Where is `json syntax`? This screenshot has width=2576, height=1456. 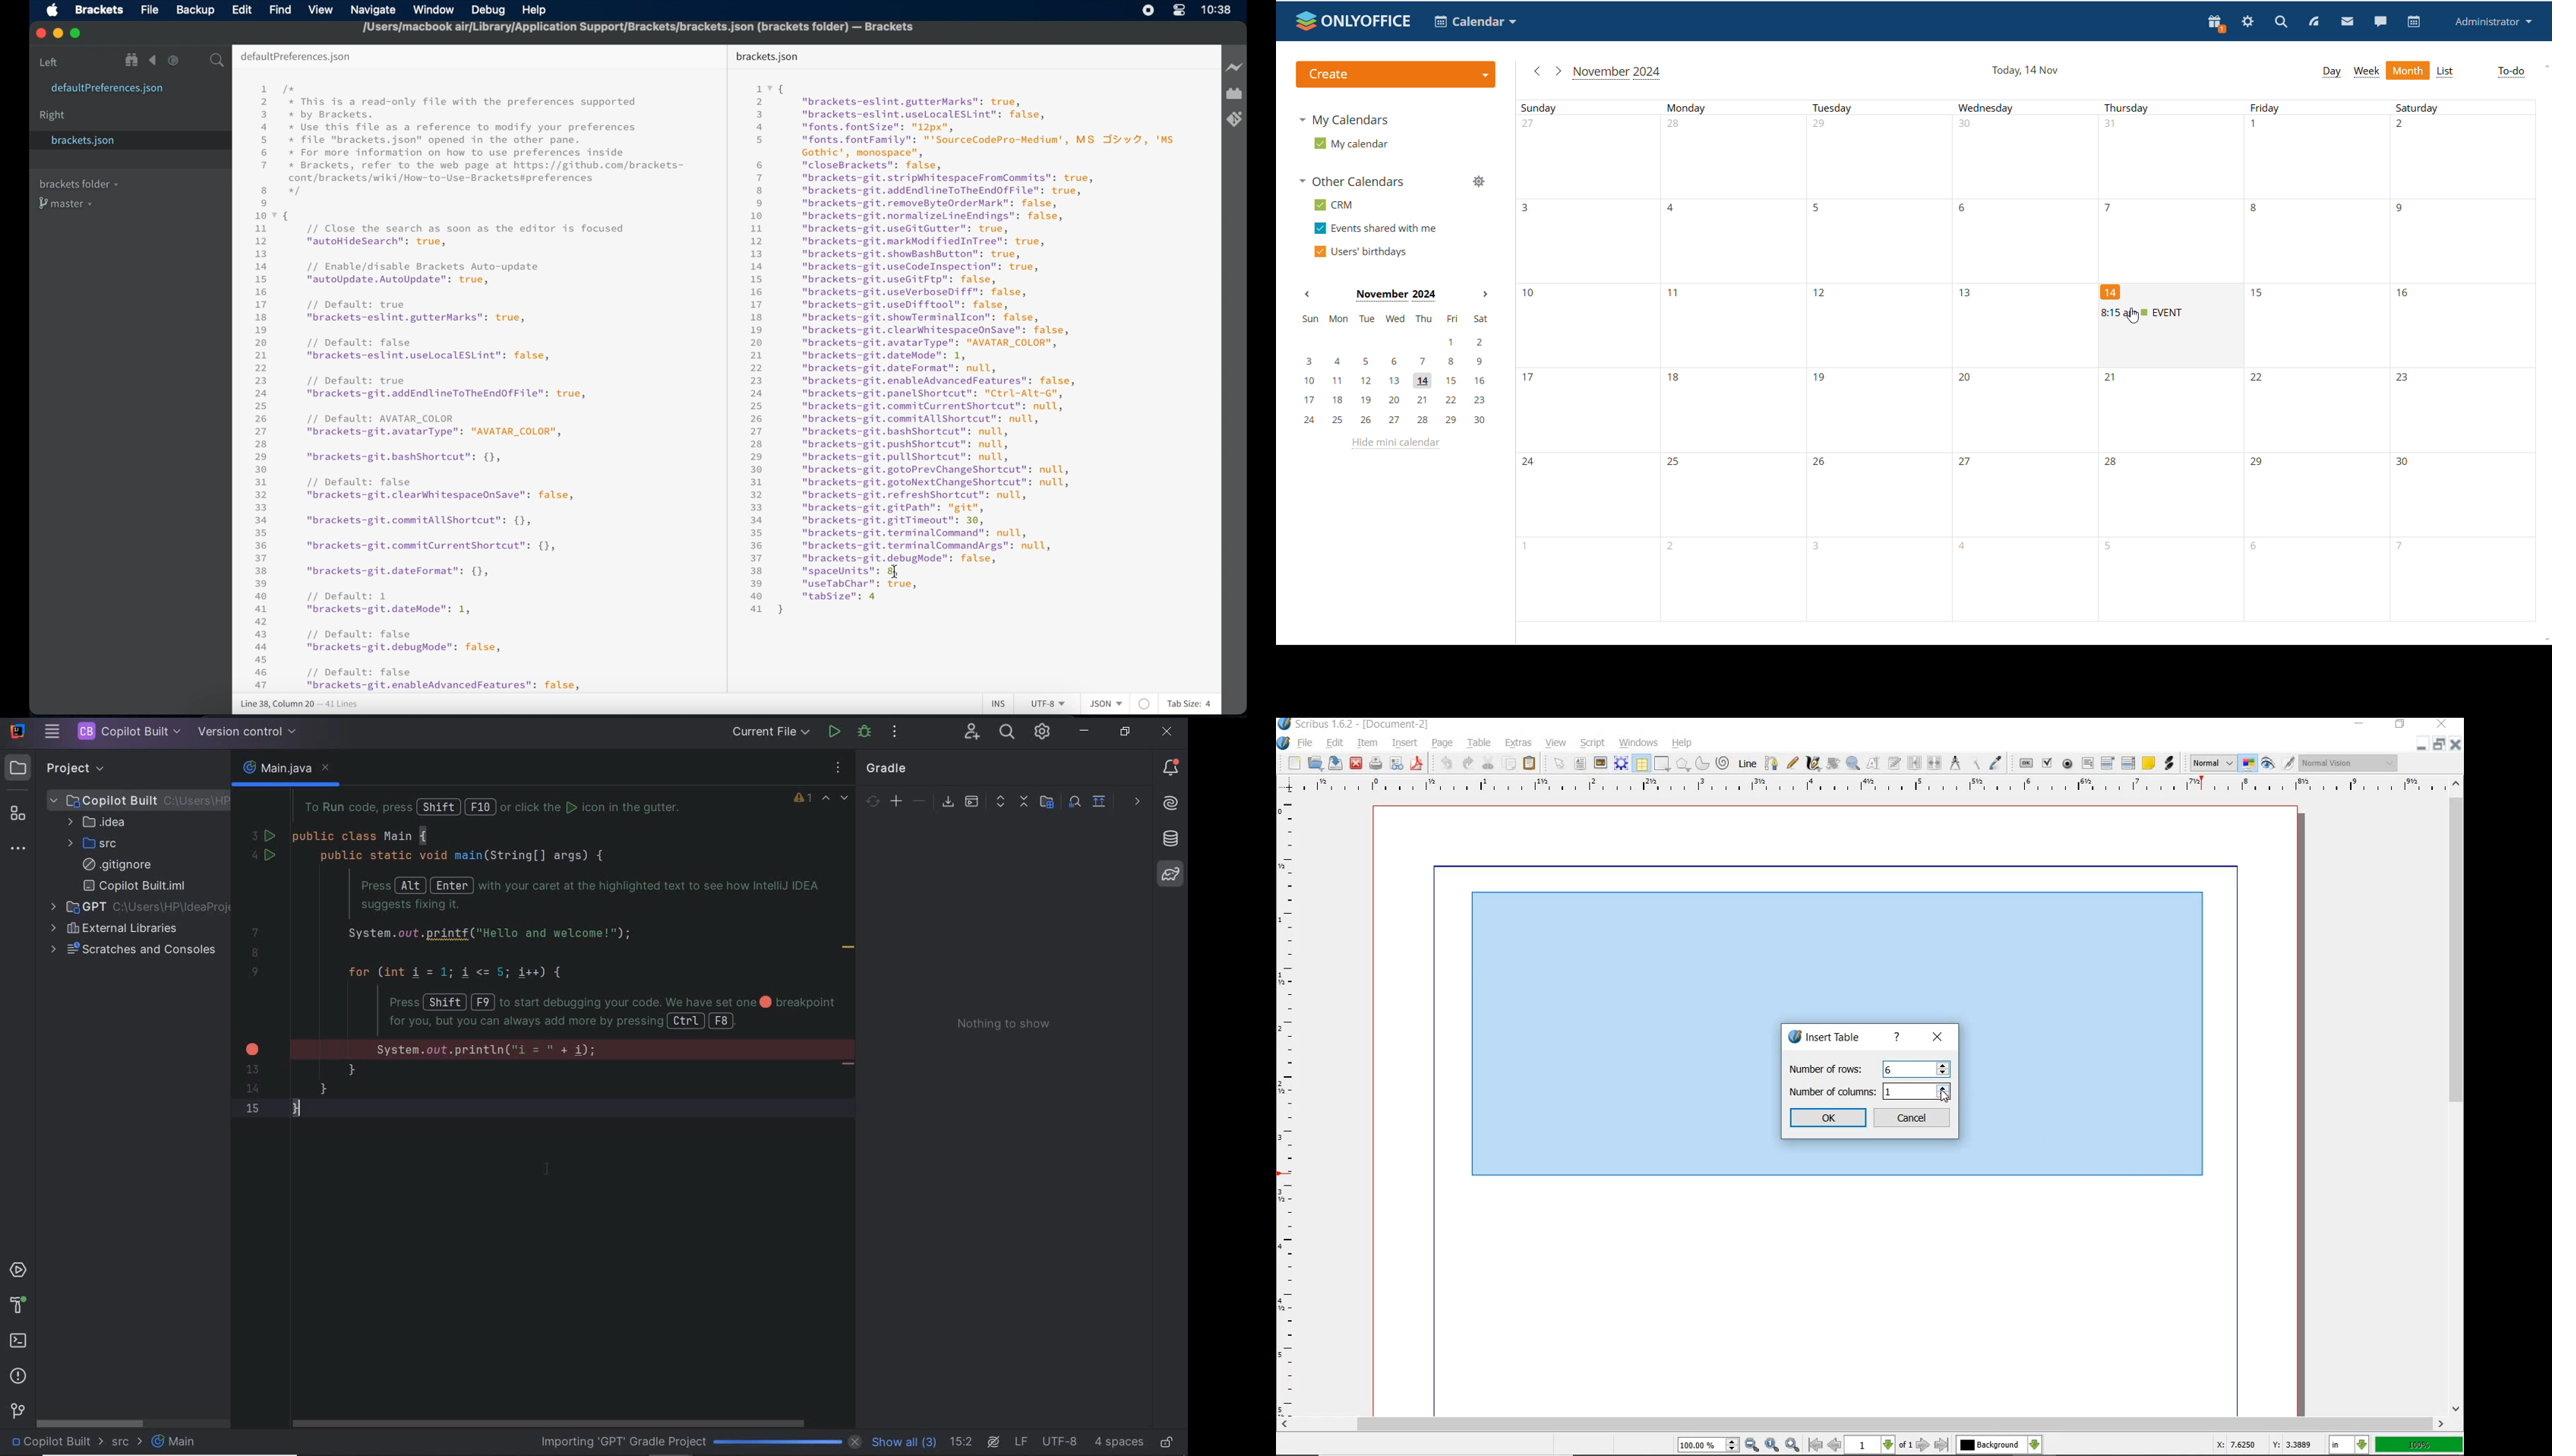 json syntax is located at coordinates (961, 350).